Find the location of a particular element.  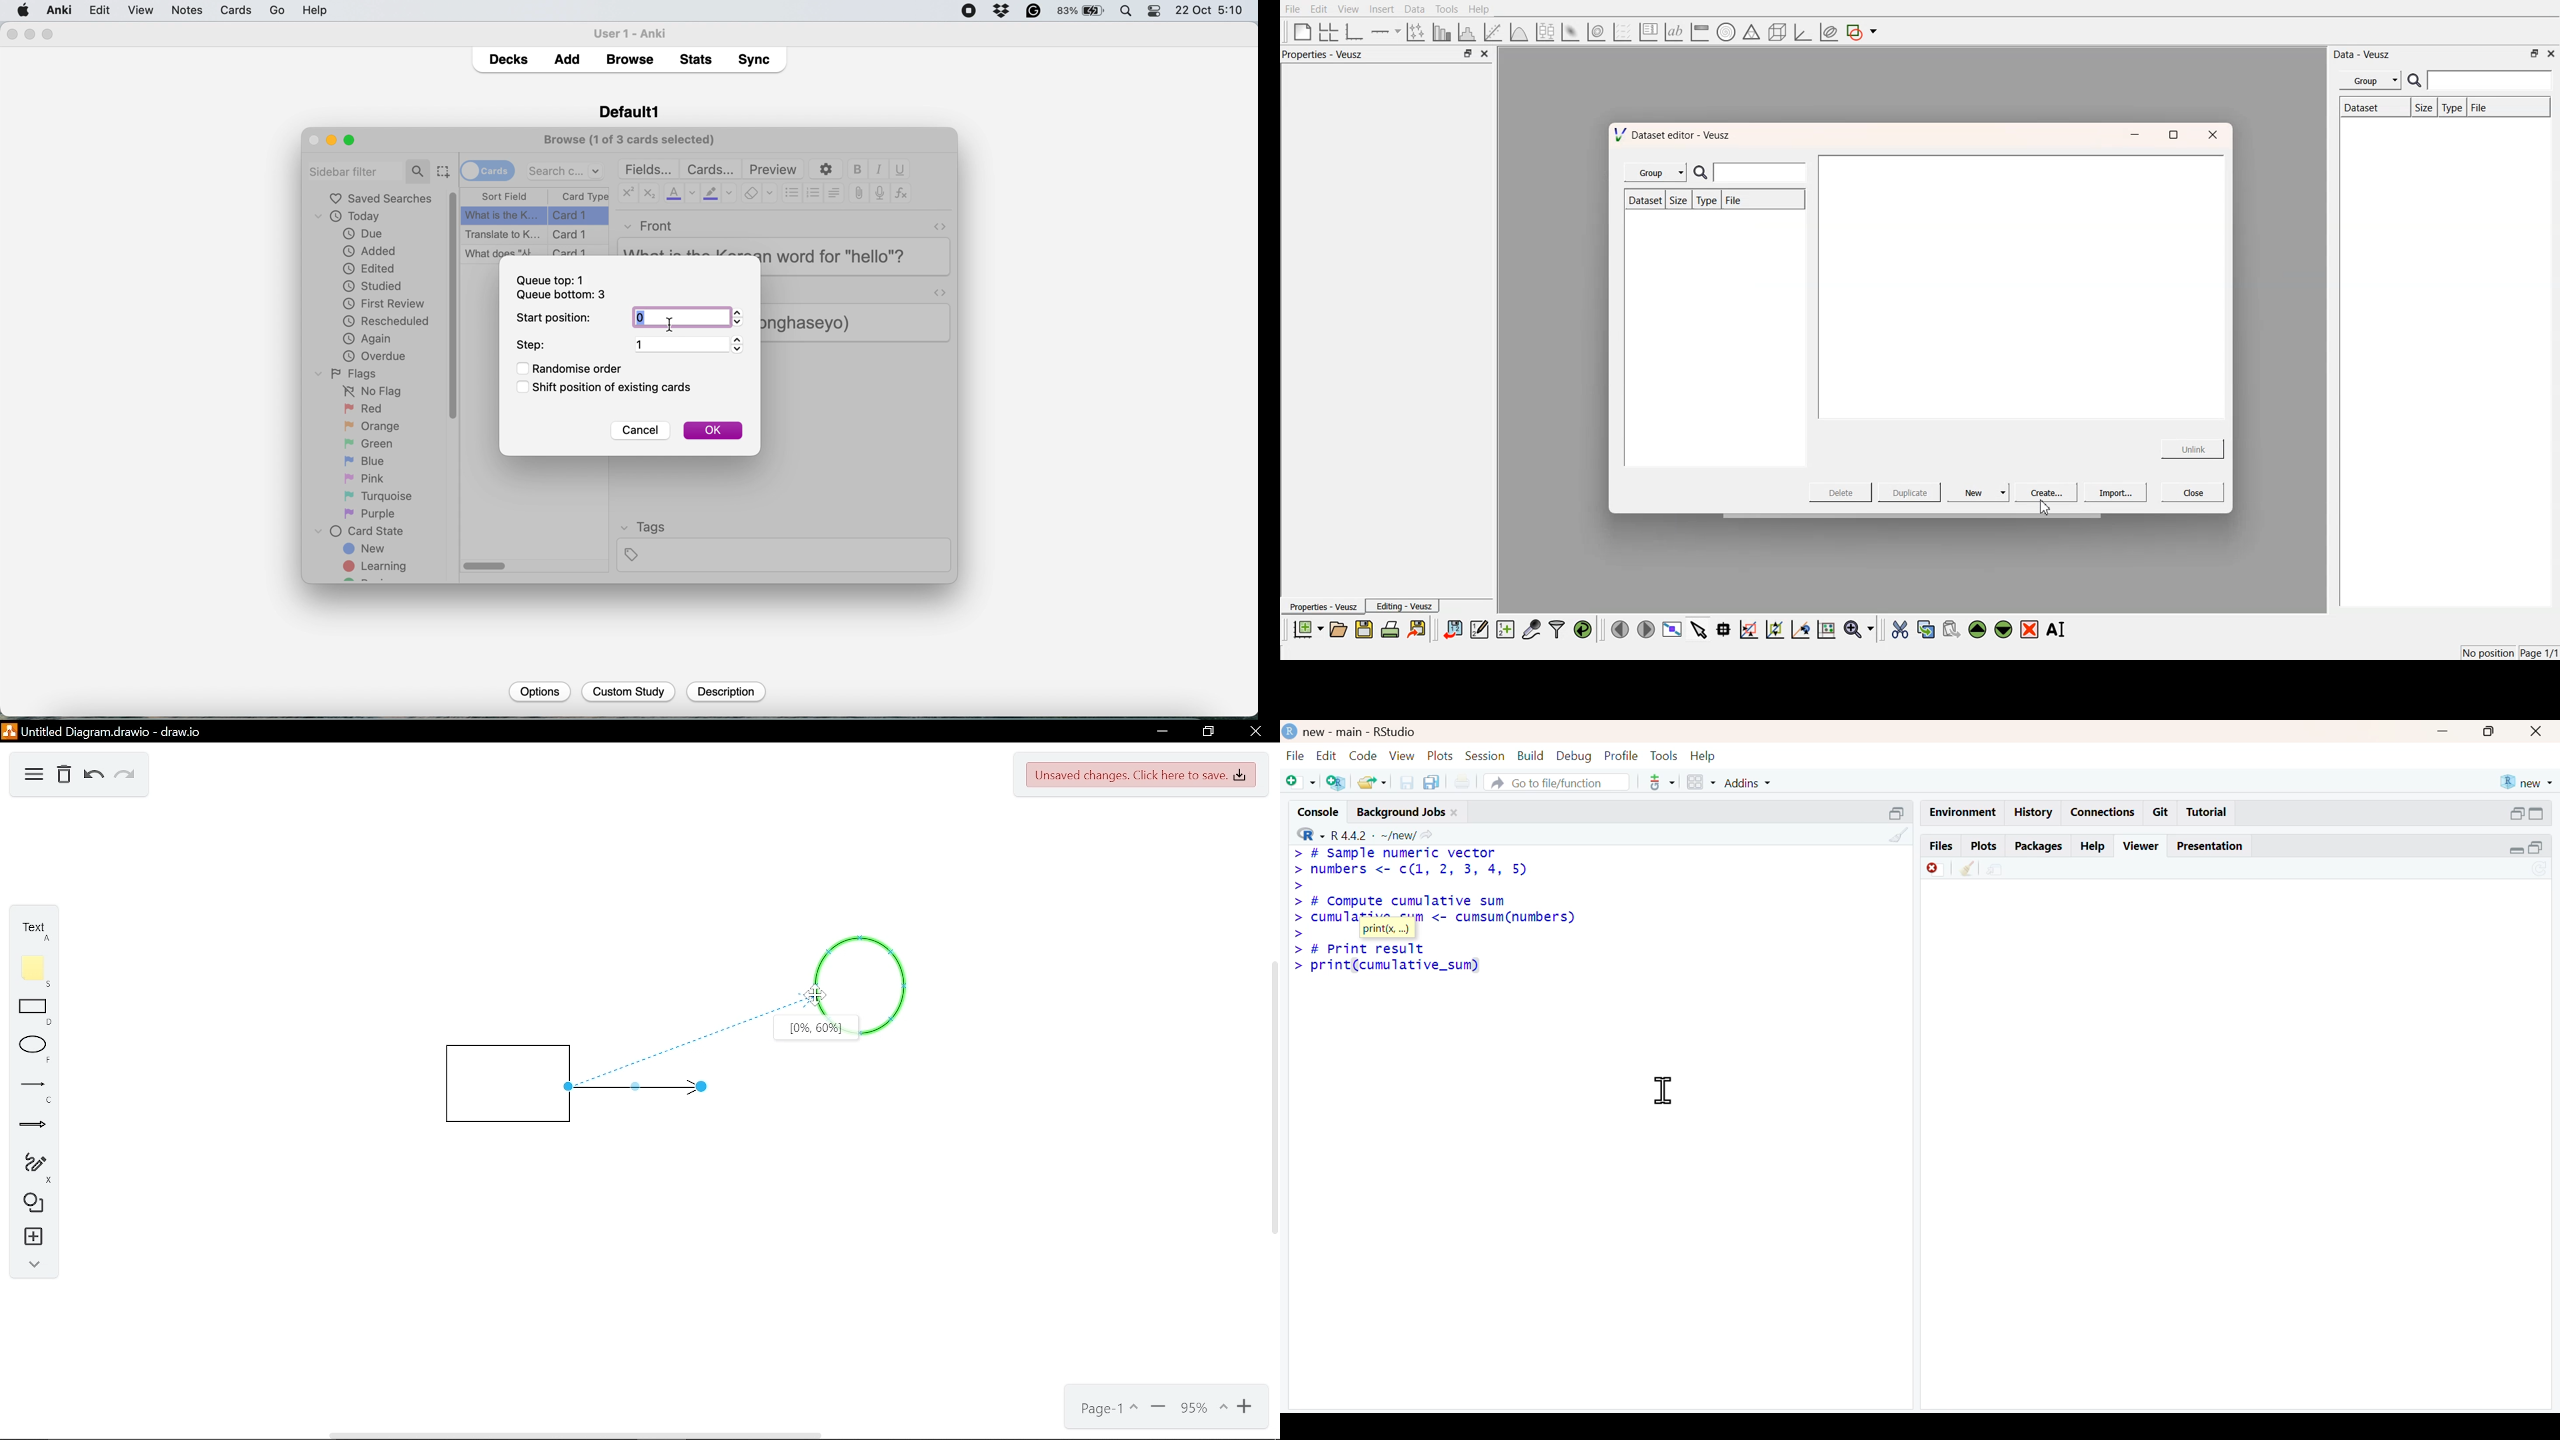

text color is located at coordinates (681, 193).